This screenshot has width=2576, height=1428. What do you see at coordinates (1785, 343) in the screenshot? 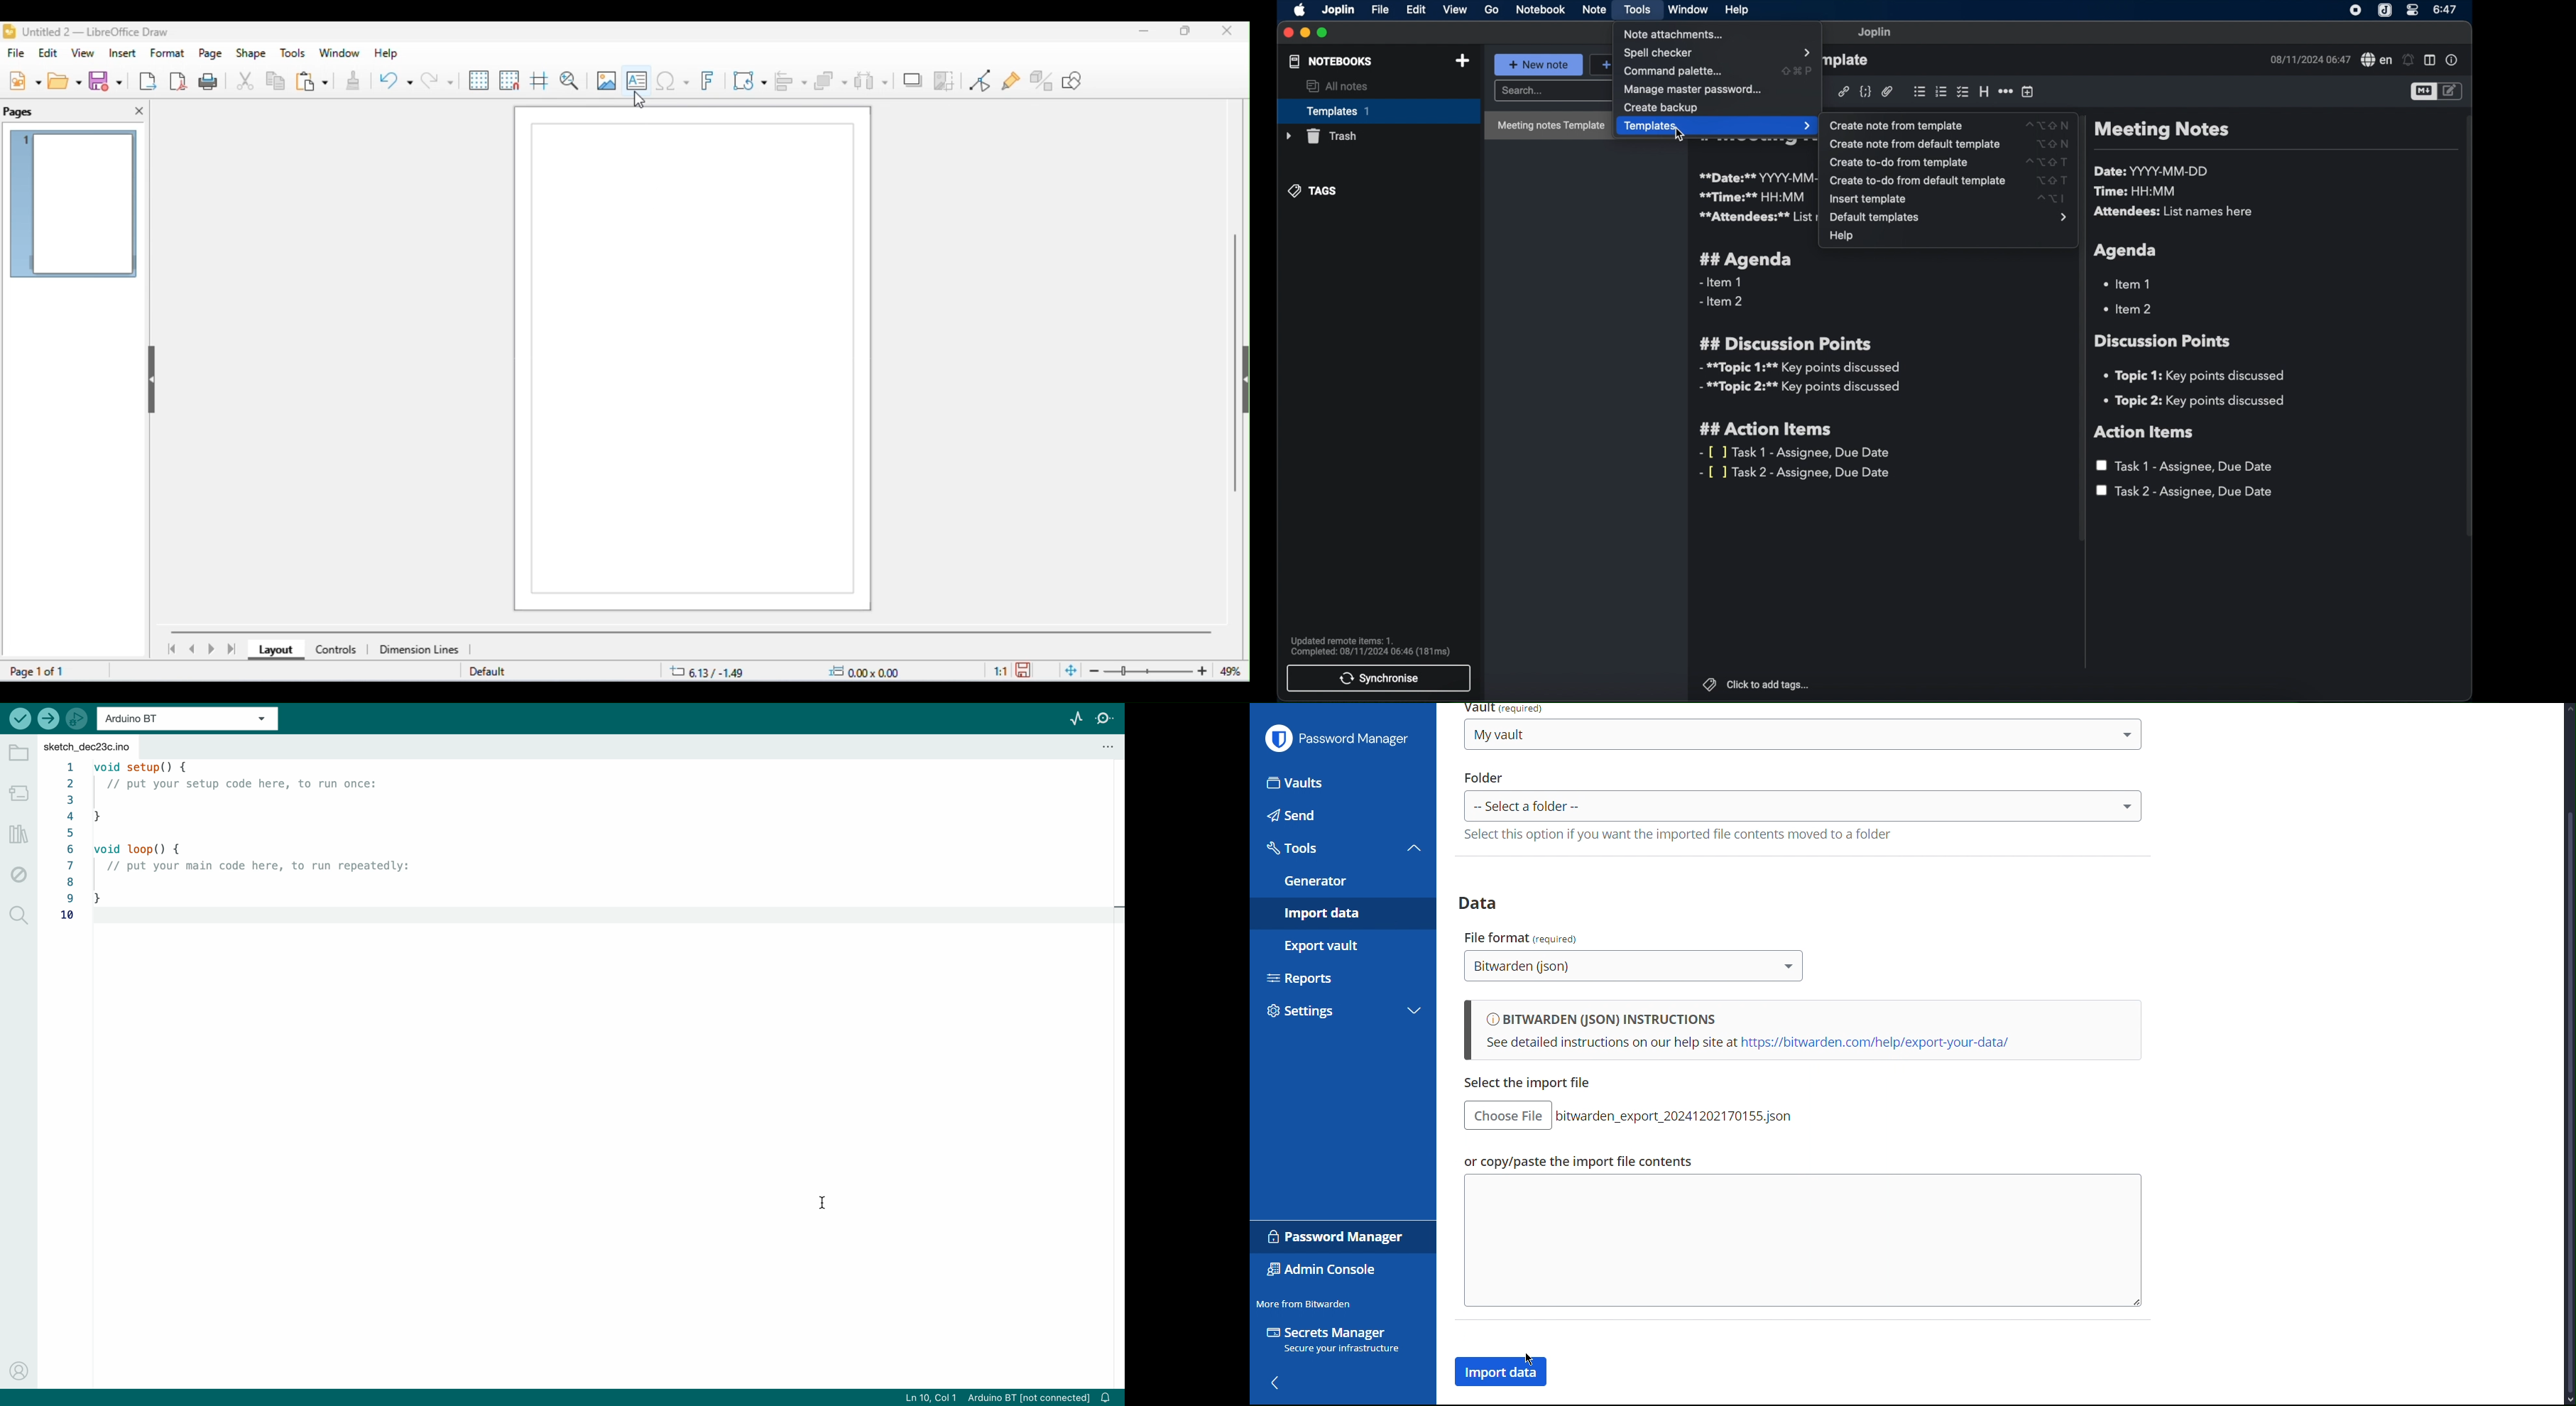
I see `## discussion points` at bounding box center [1785, 343].